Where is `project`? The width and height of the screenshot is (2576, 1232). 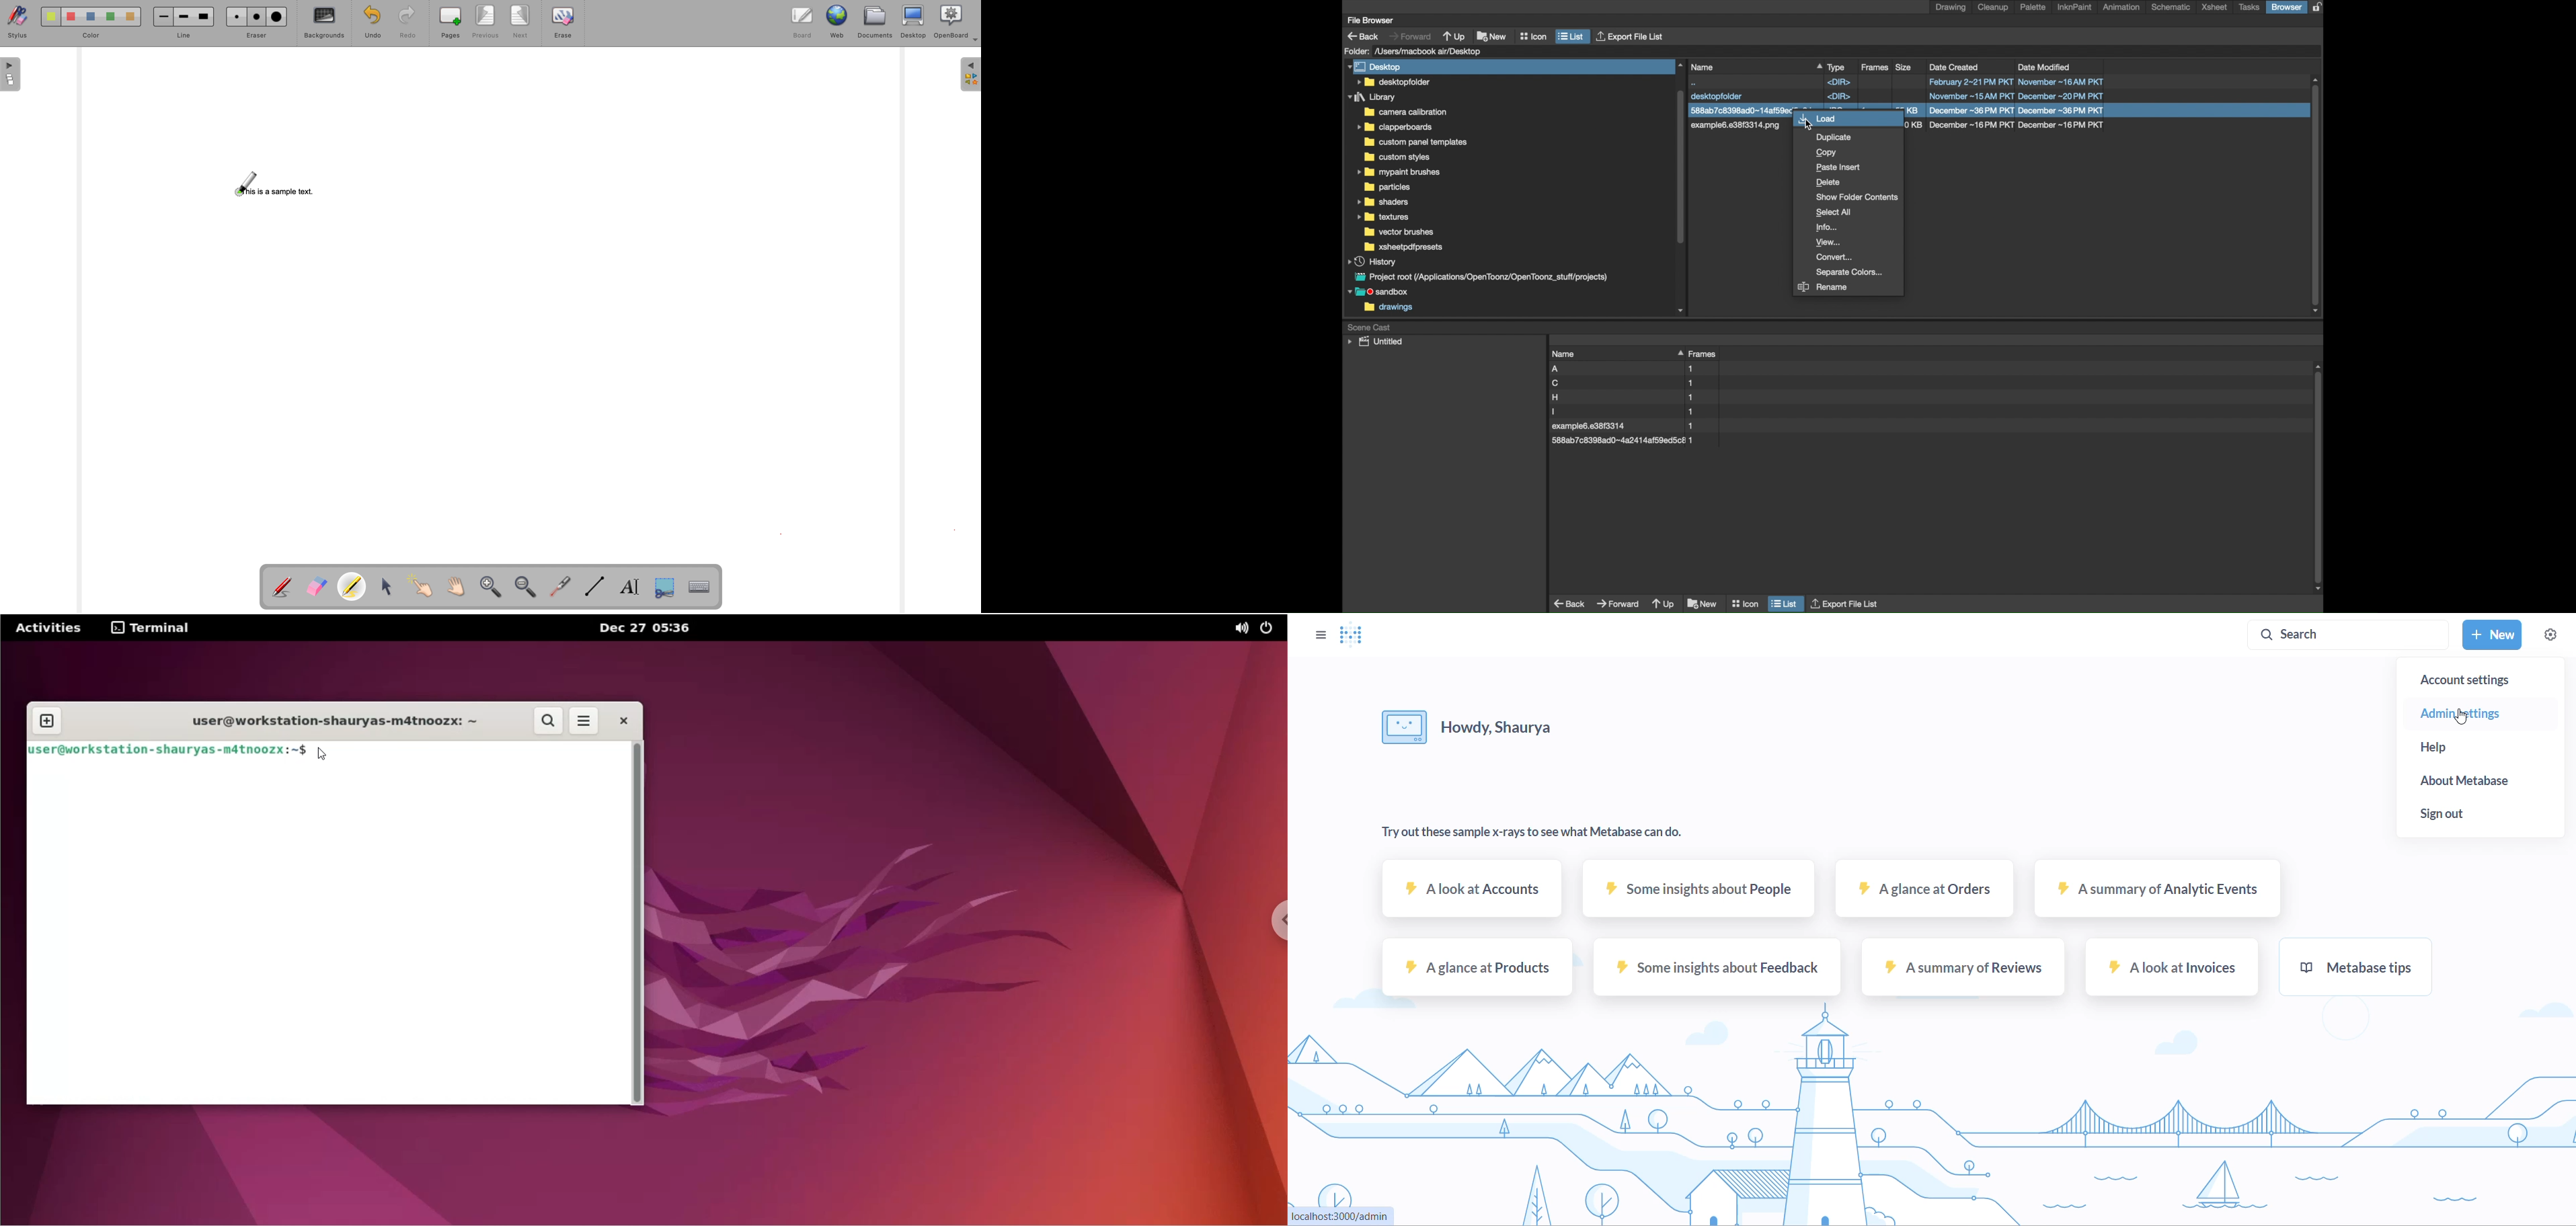
project is located at coordinates (1479, 277).